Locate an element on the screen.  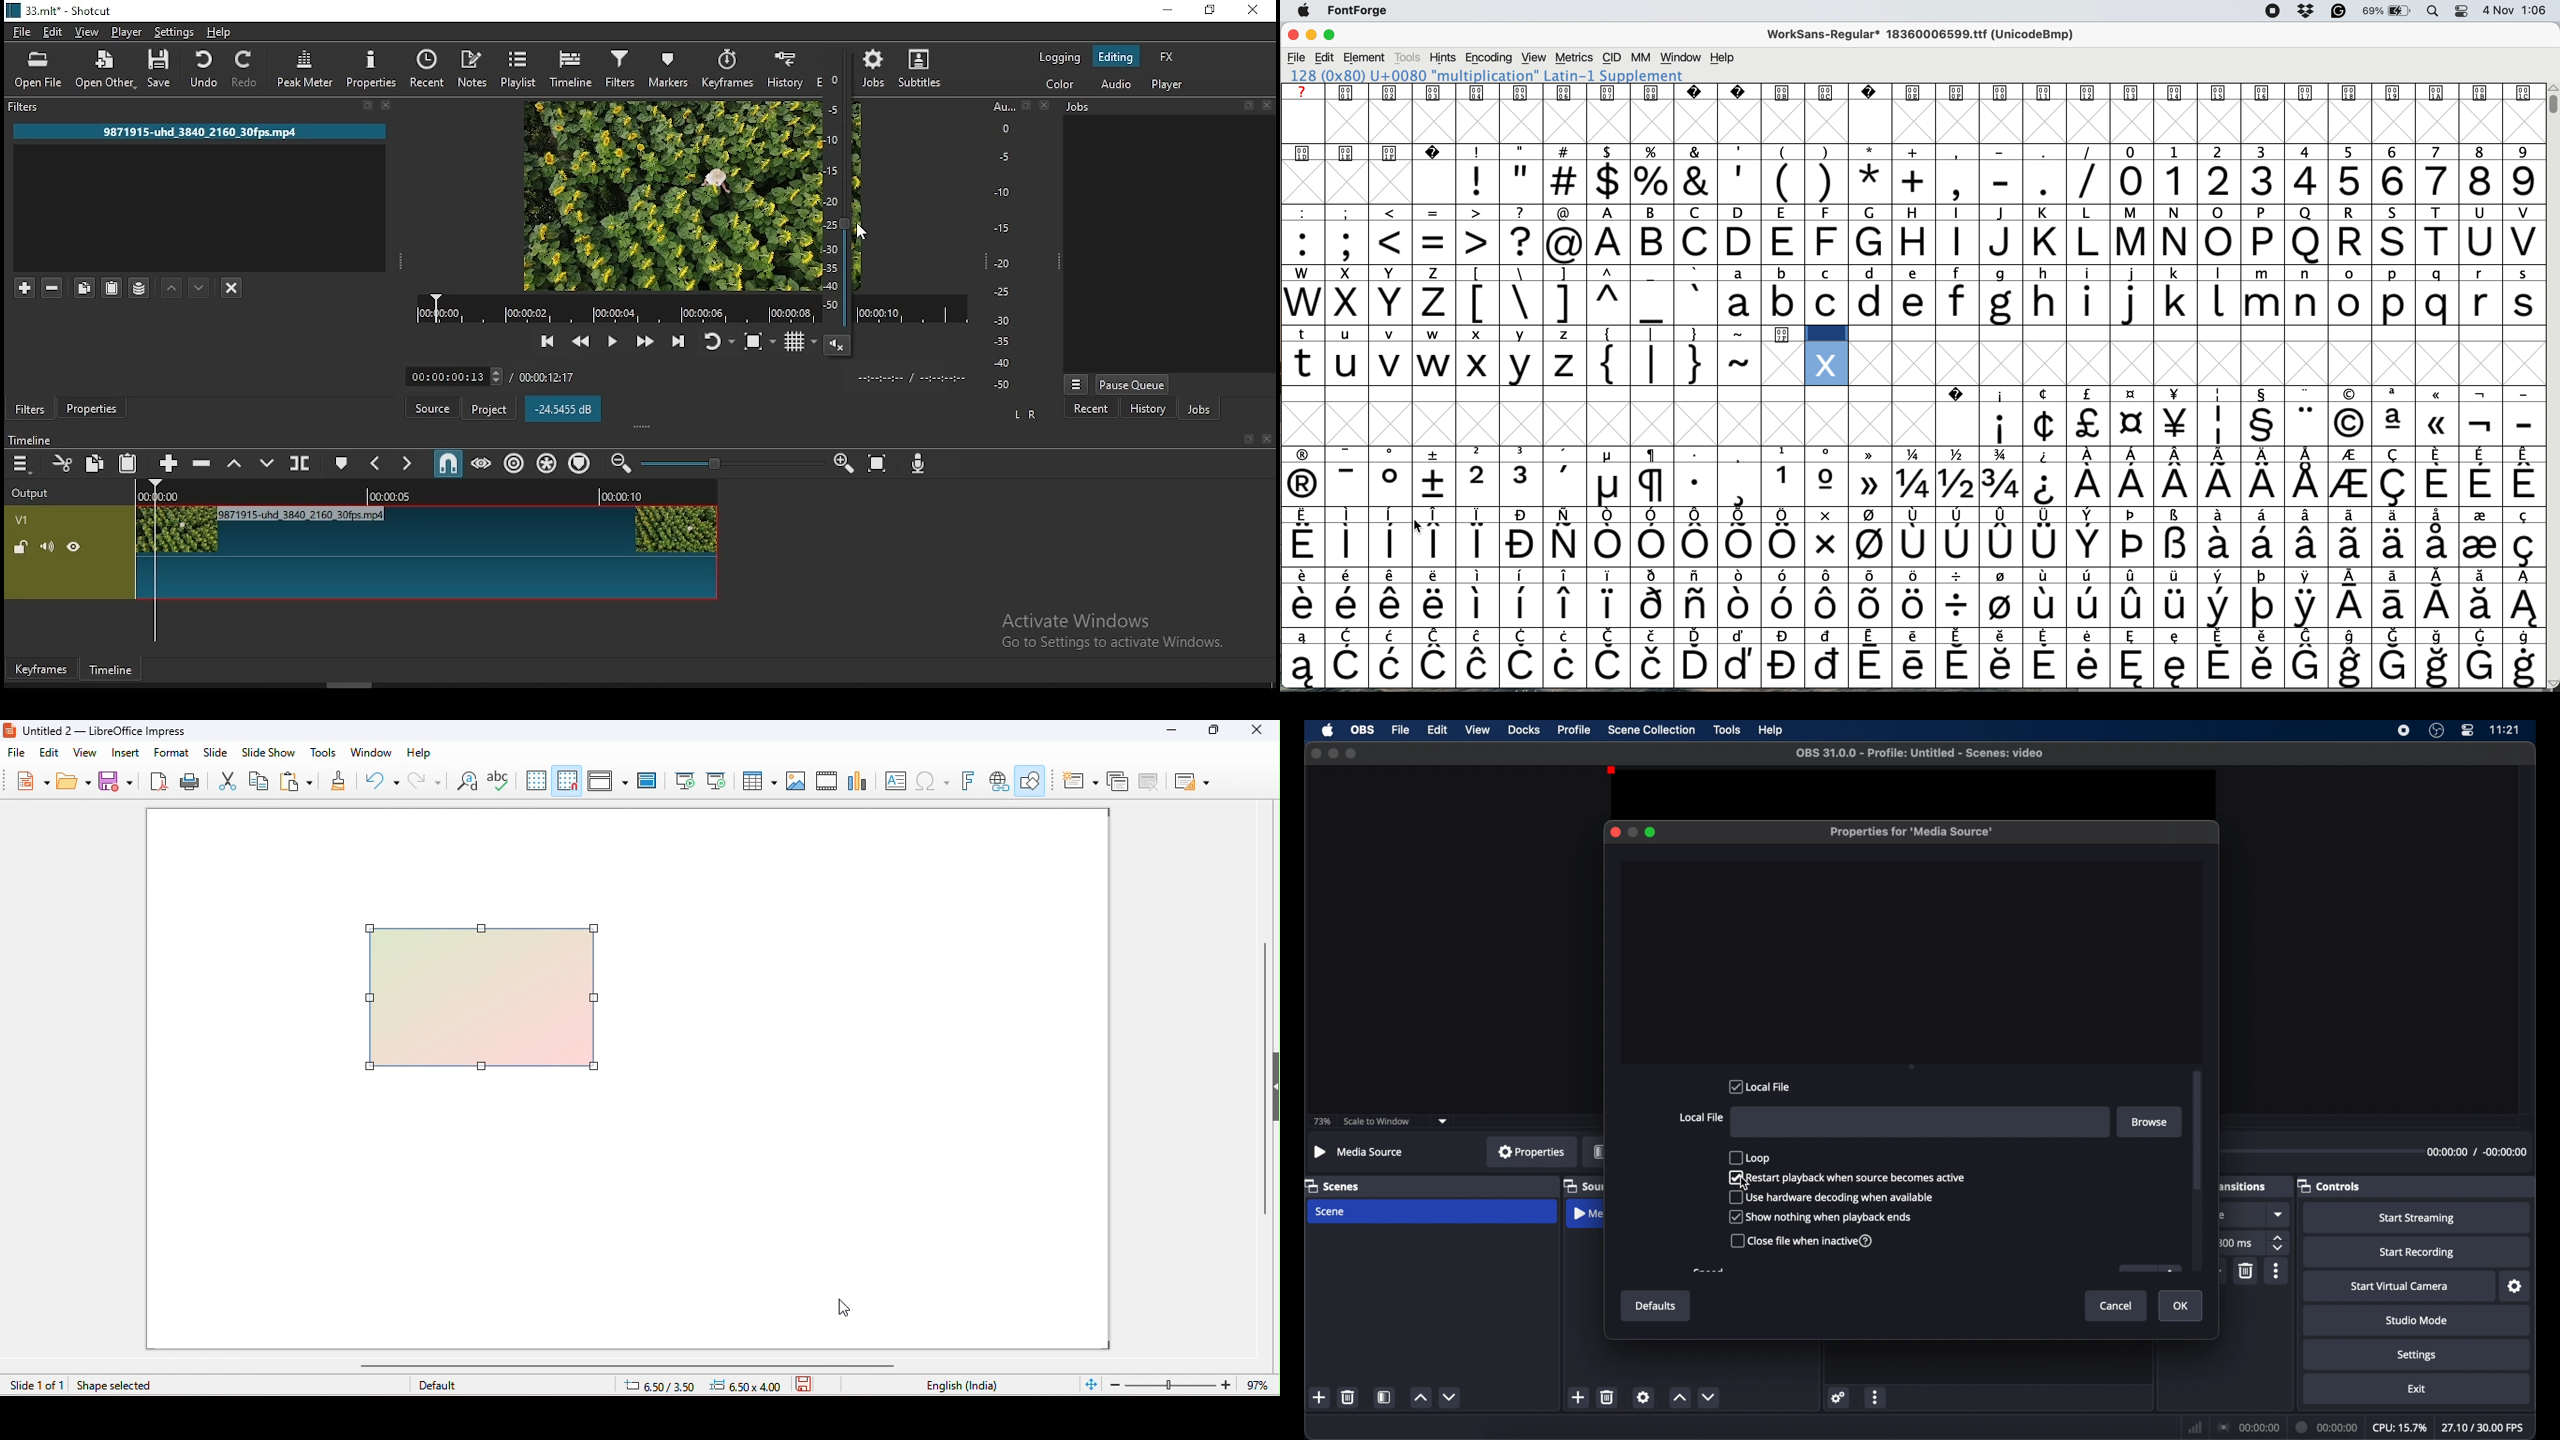
increment is located at coordinates (1420, 1397).